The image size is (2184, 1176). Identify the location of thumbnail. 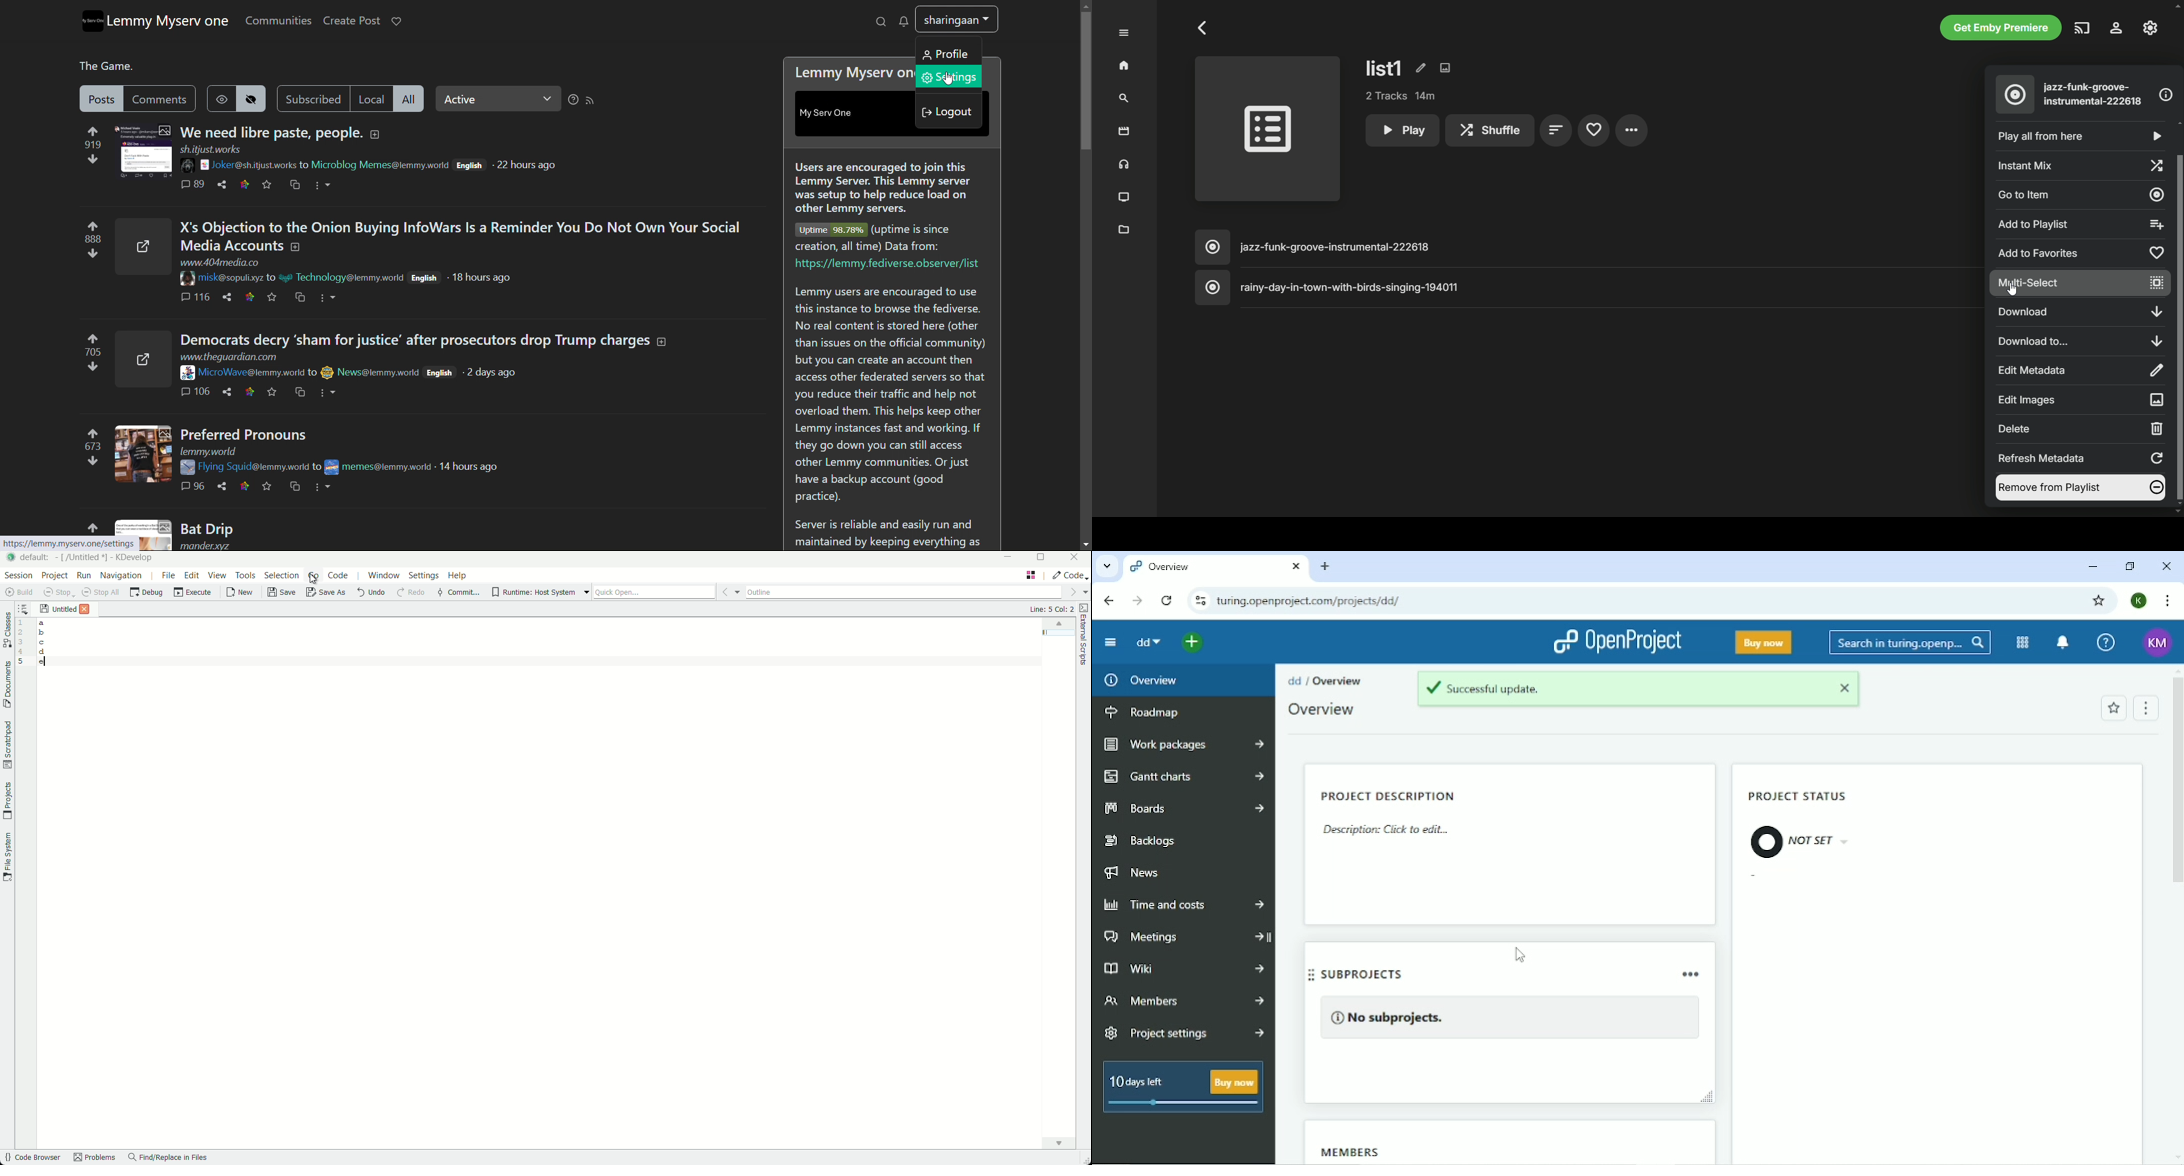
(143, 456).